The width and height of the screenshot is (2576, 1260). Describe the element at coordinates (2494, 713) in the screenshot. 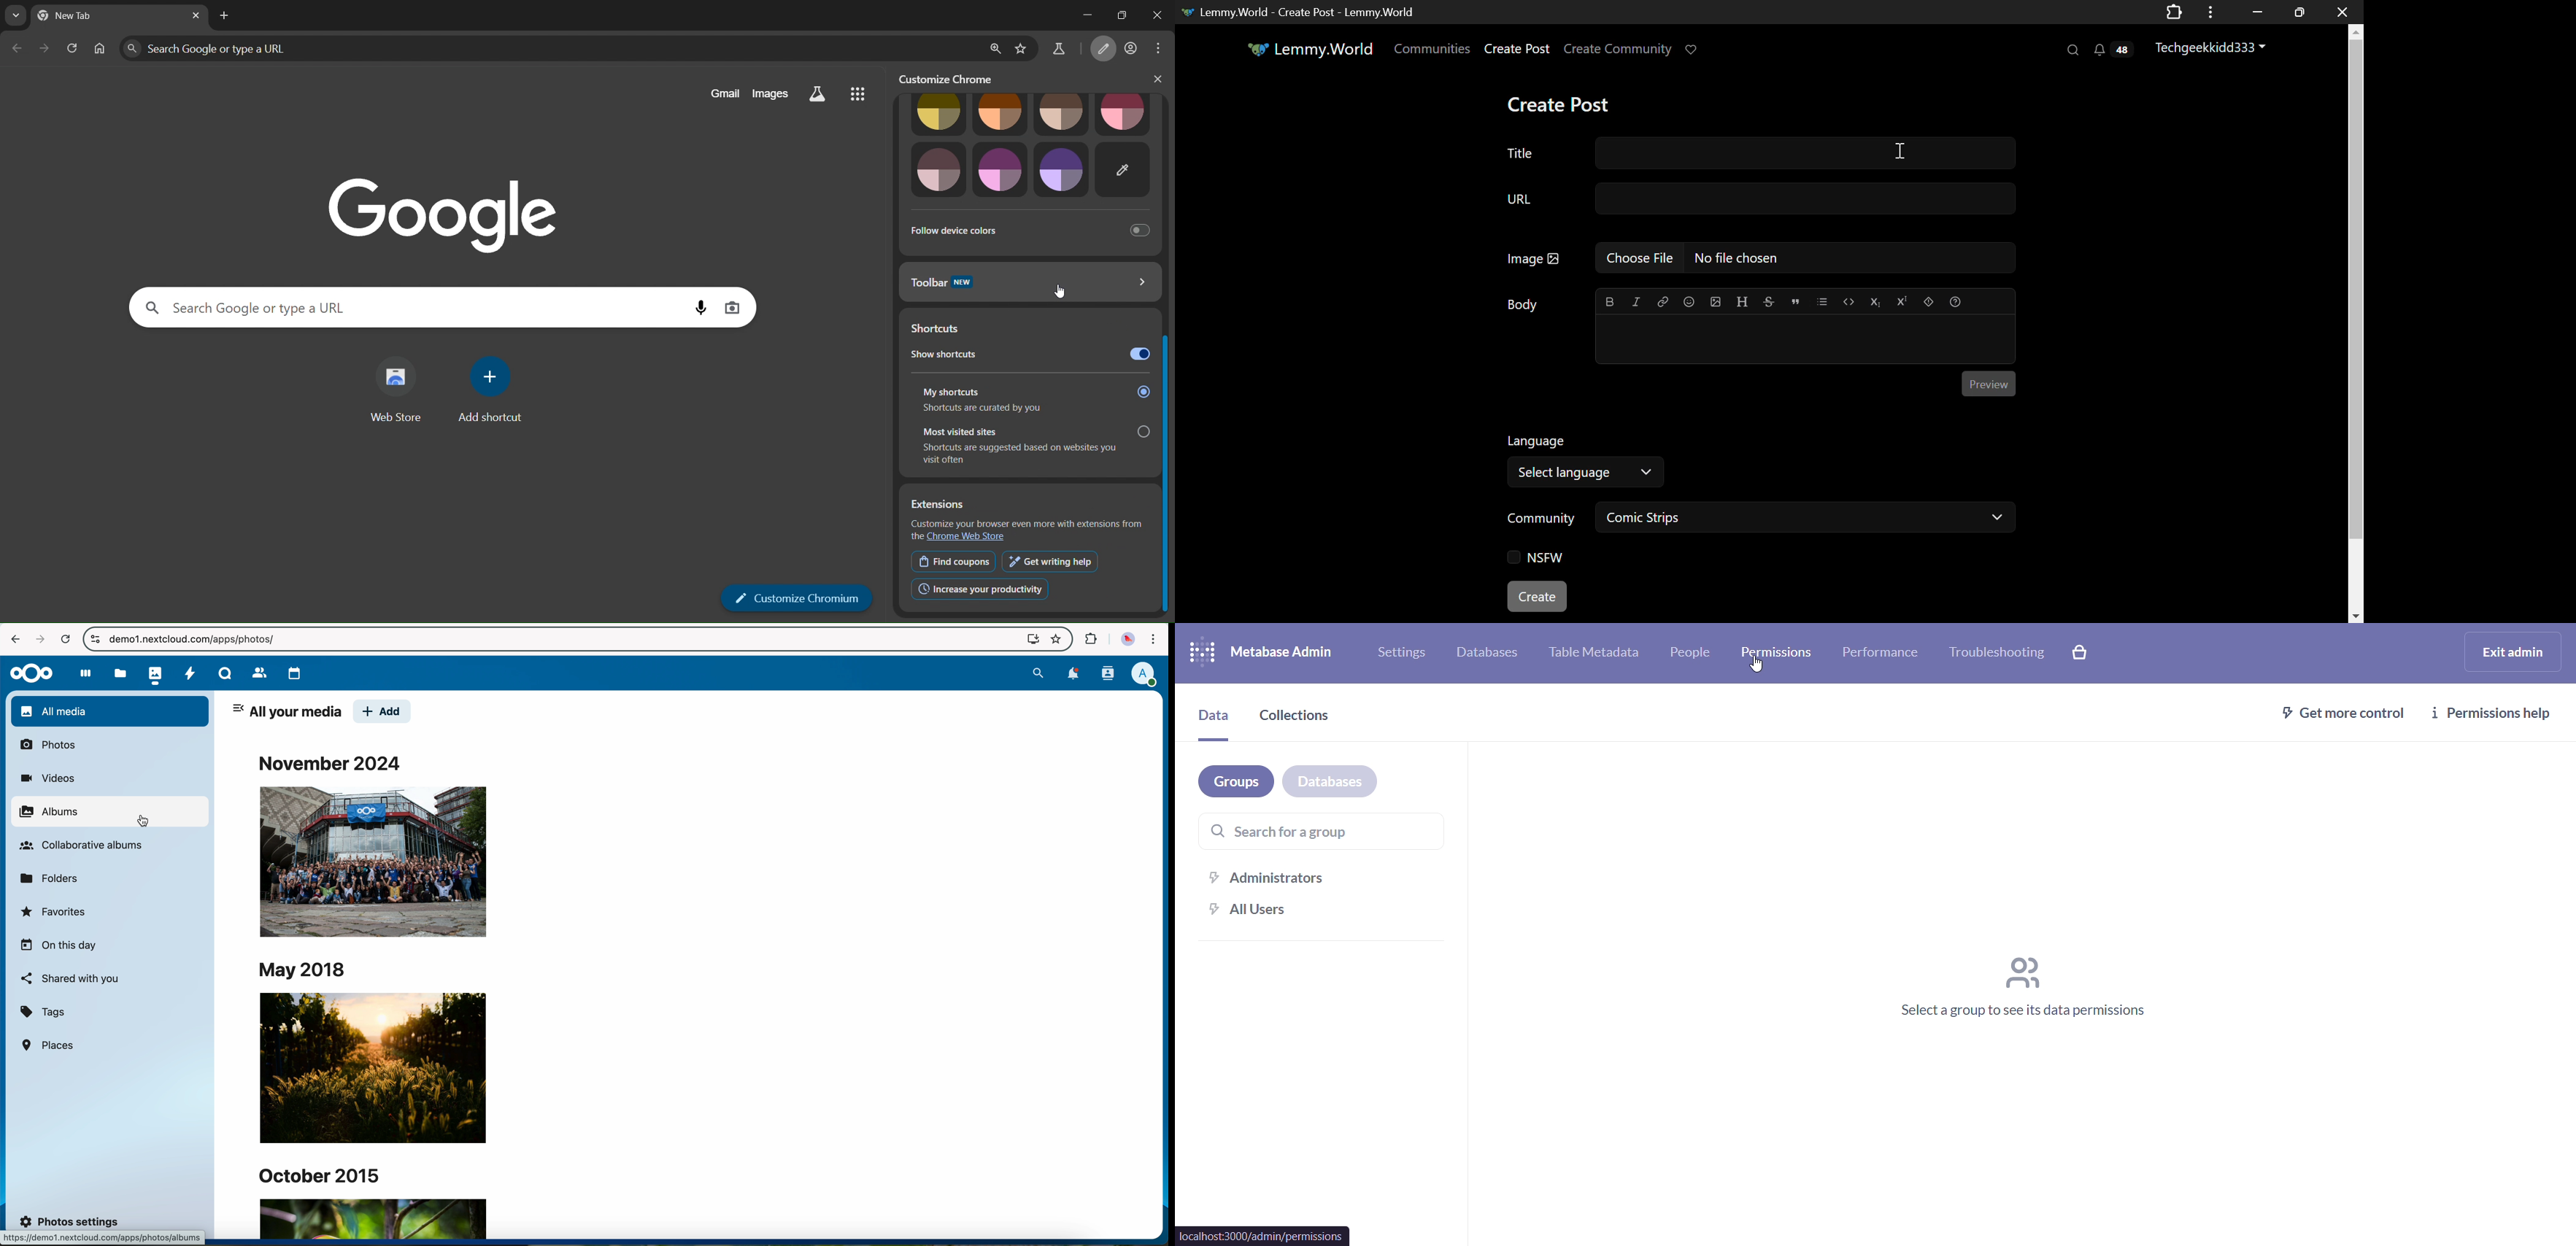

I see `permission help` at that location.